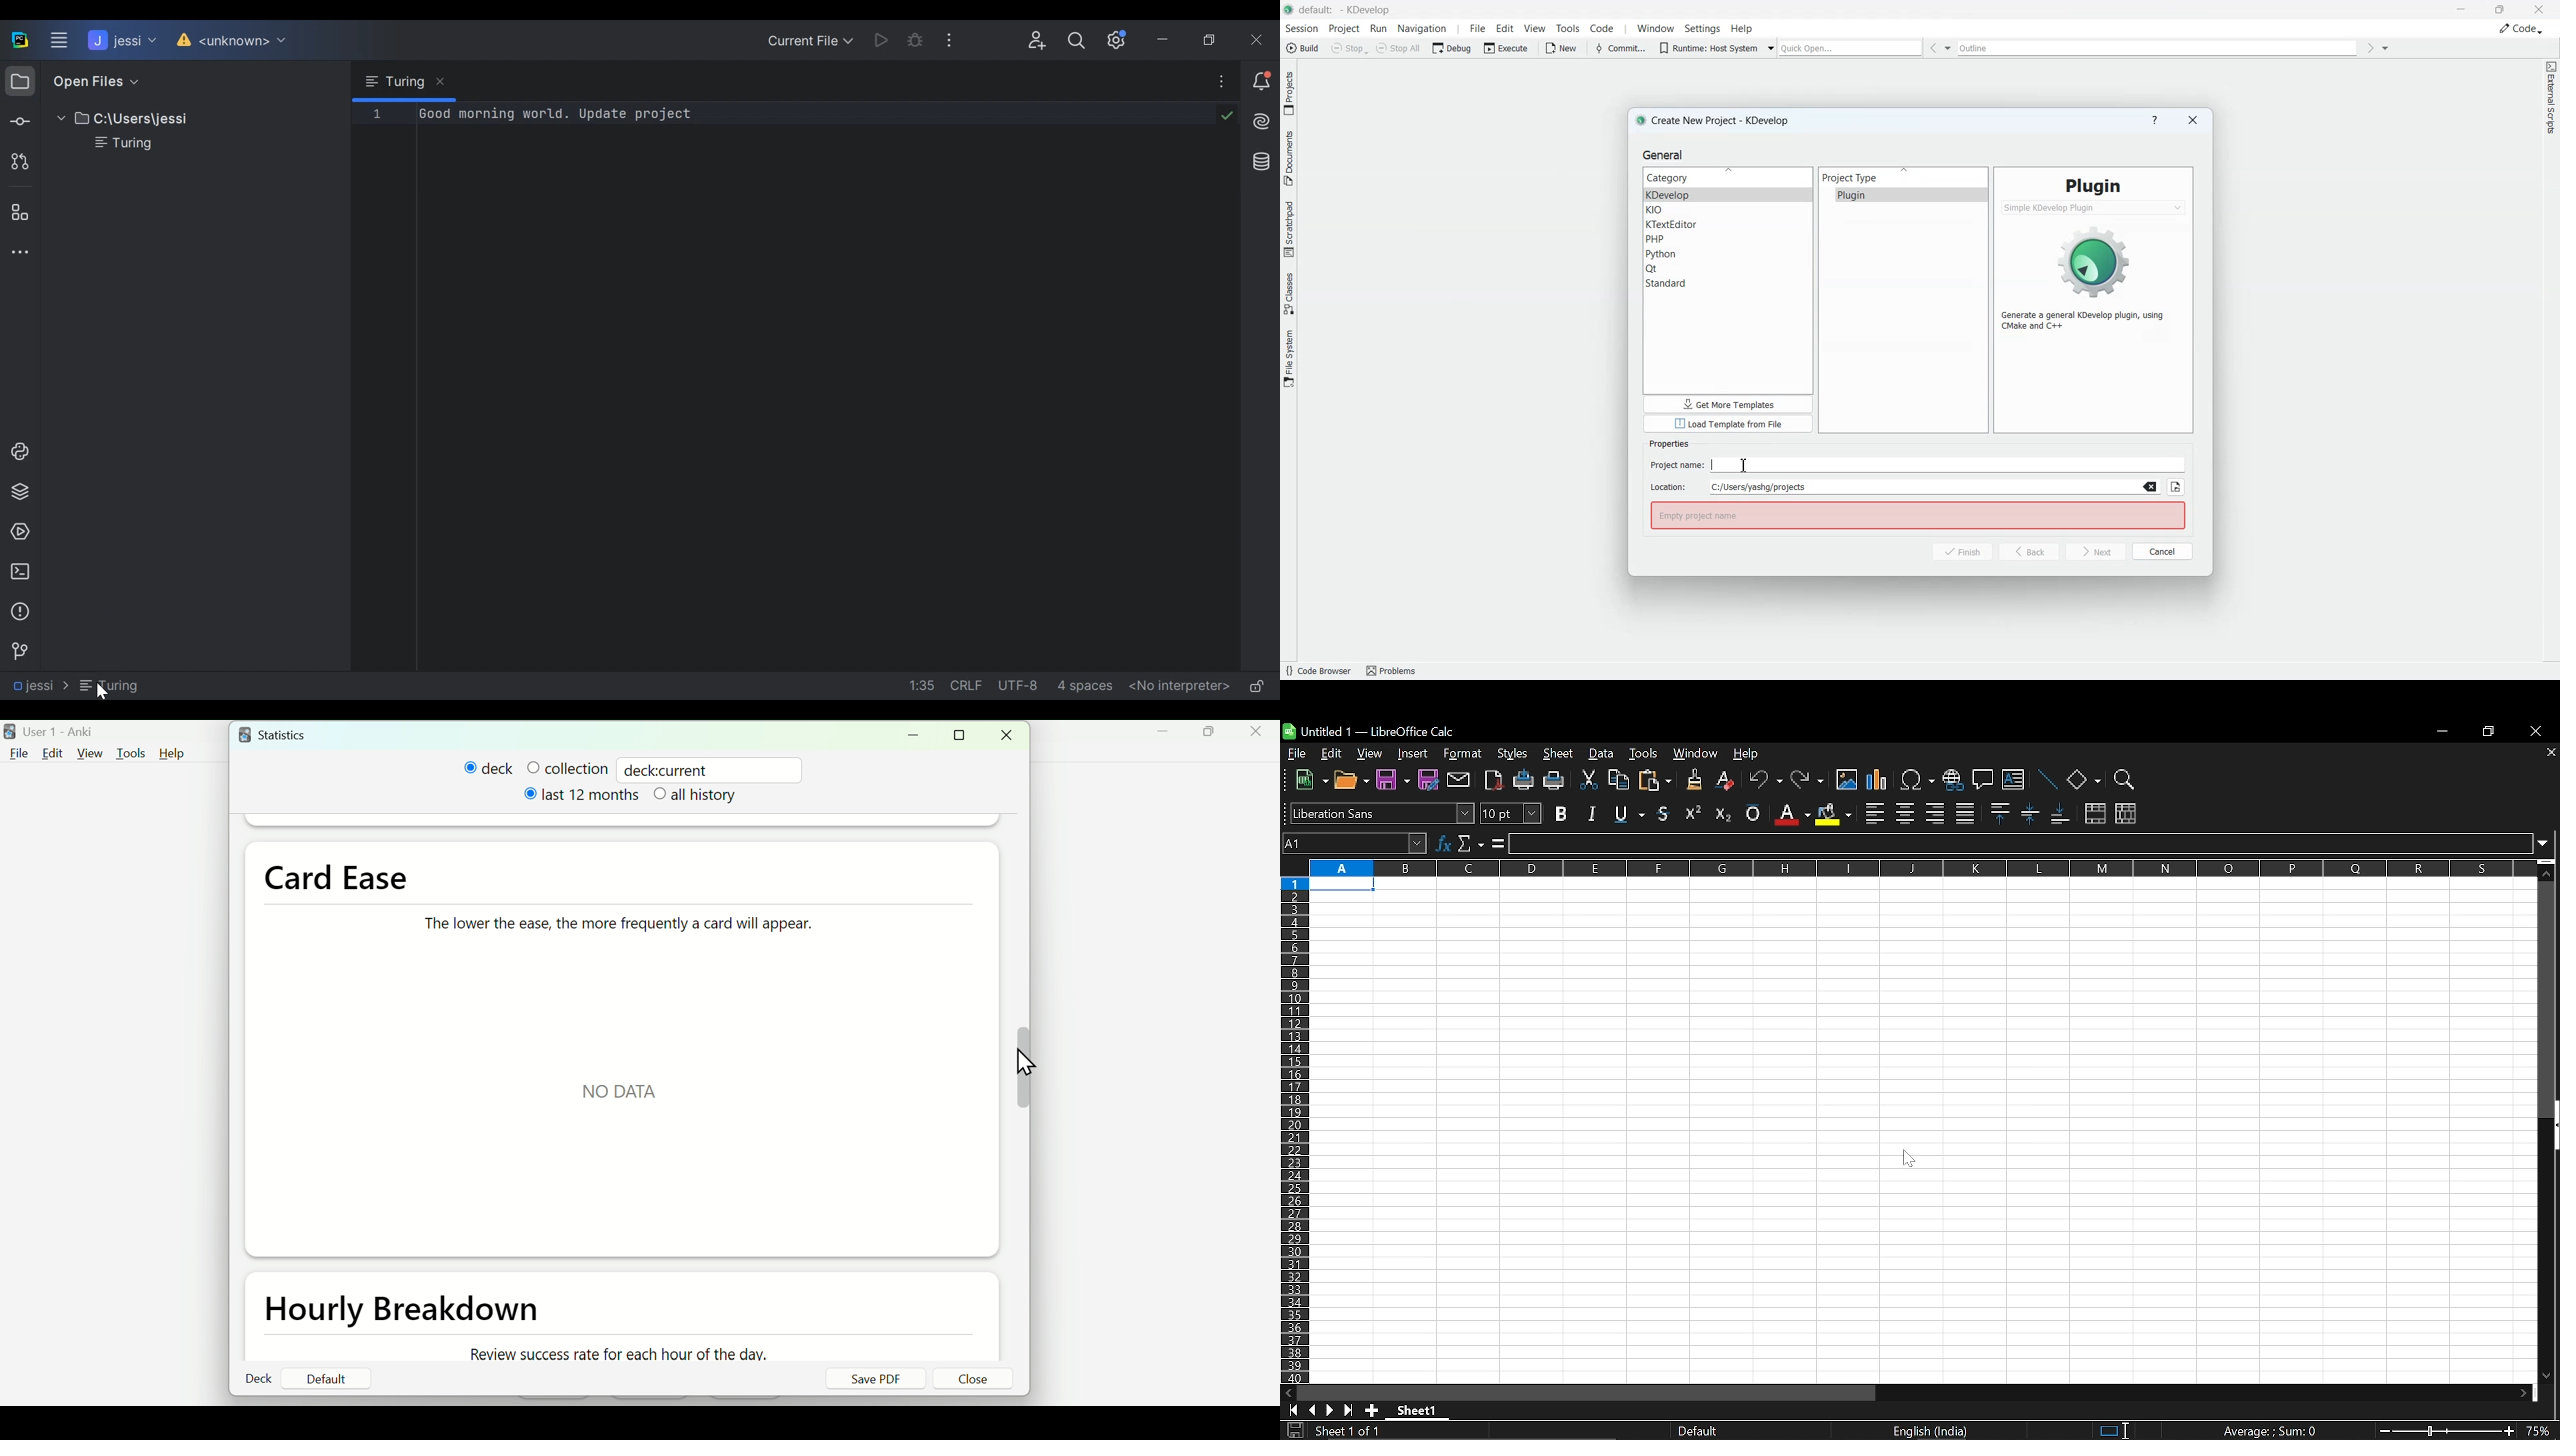 Image resolution: width=2576 pixels, height=1456 pixels. I want to click on Commit, so click(19, 119).